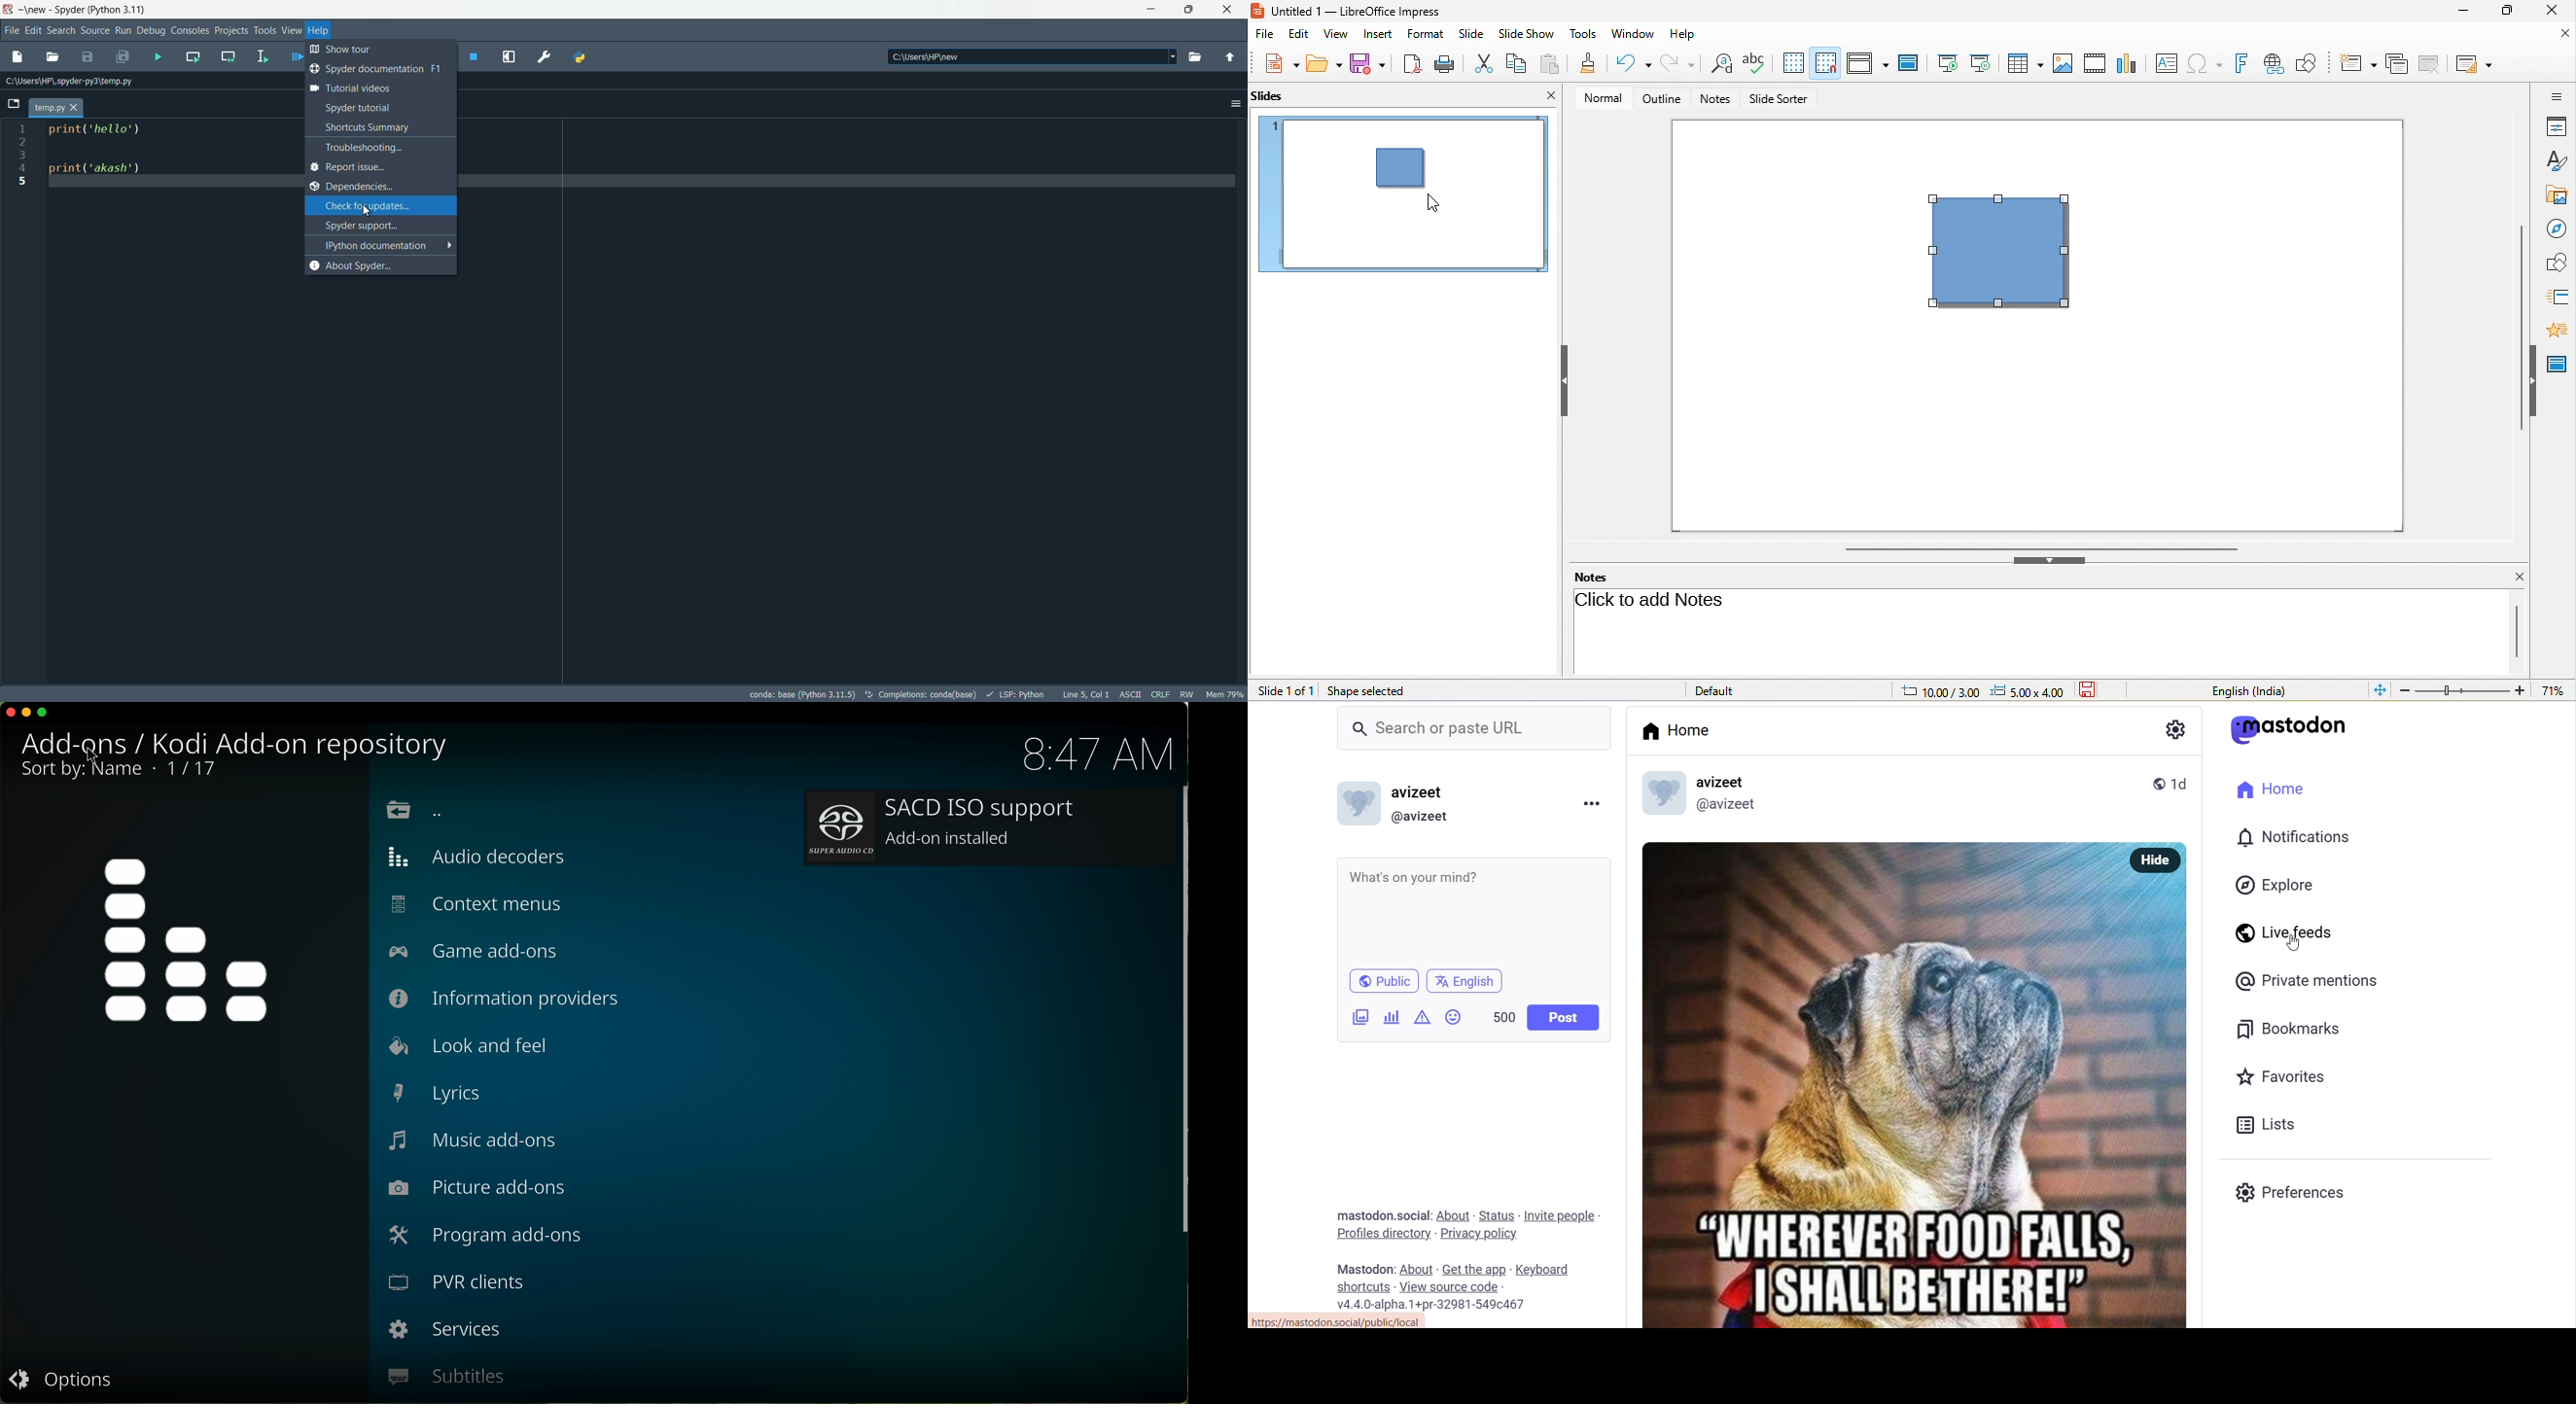 This screenshot has width=2576, height=1428. Describe the element at coordinates (2556, 37) in the screenshot. I see `close` at that location.